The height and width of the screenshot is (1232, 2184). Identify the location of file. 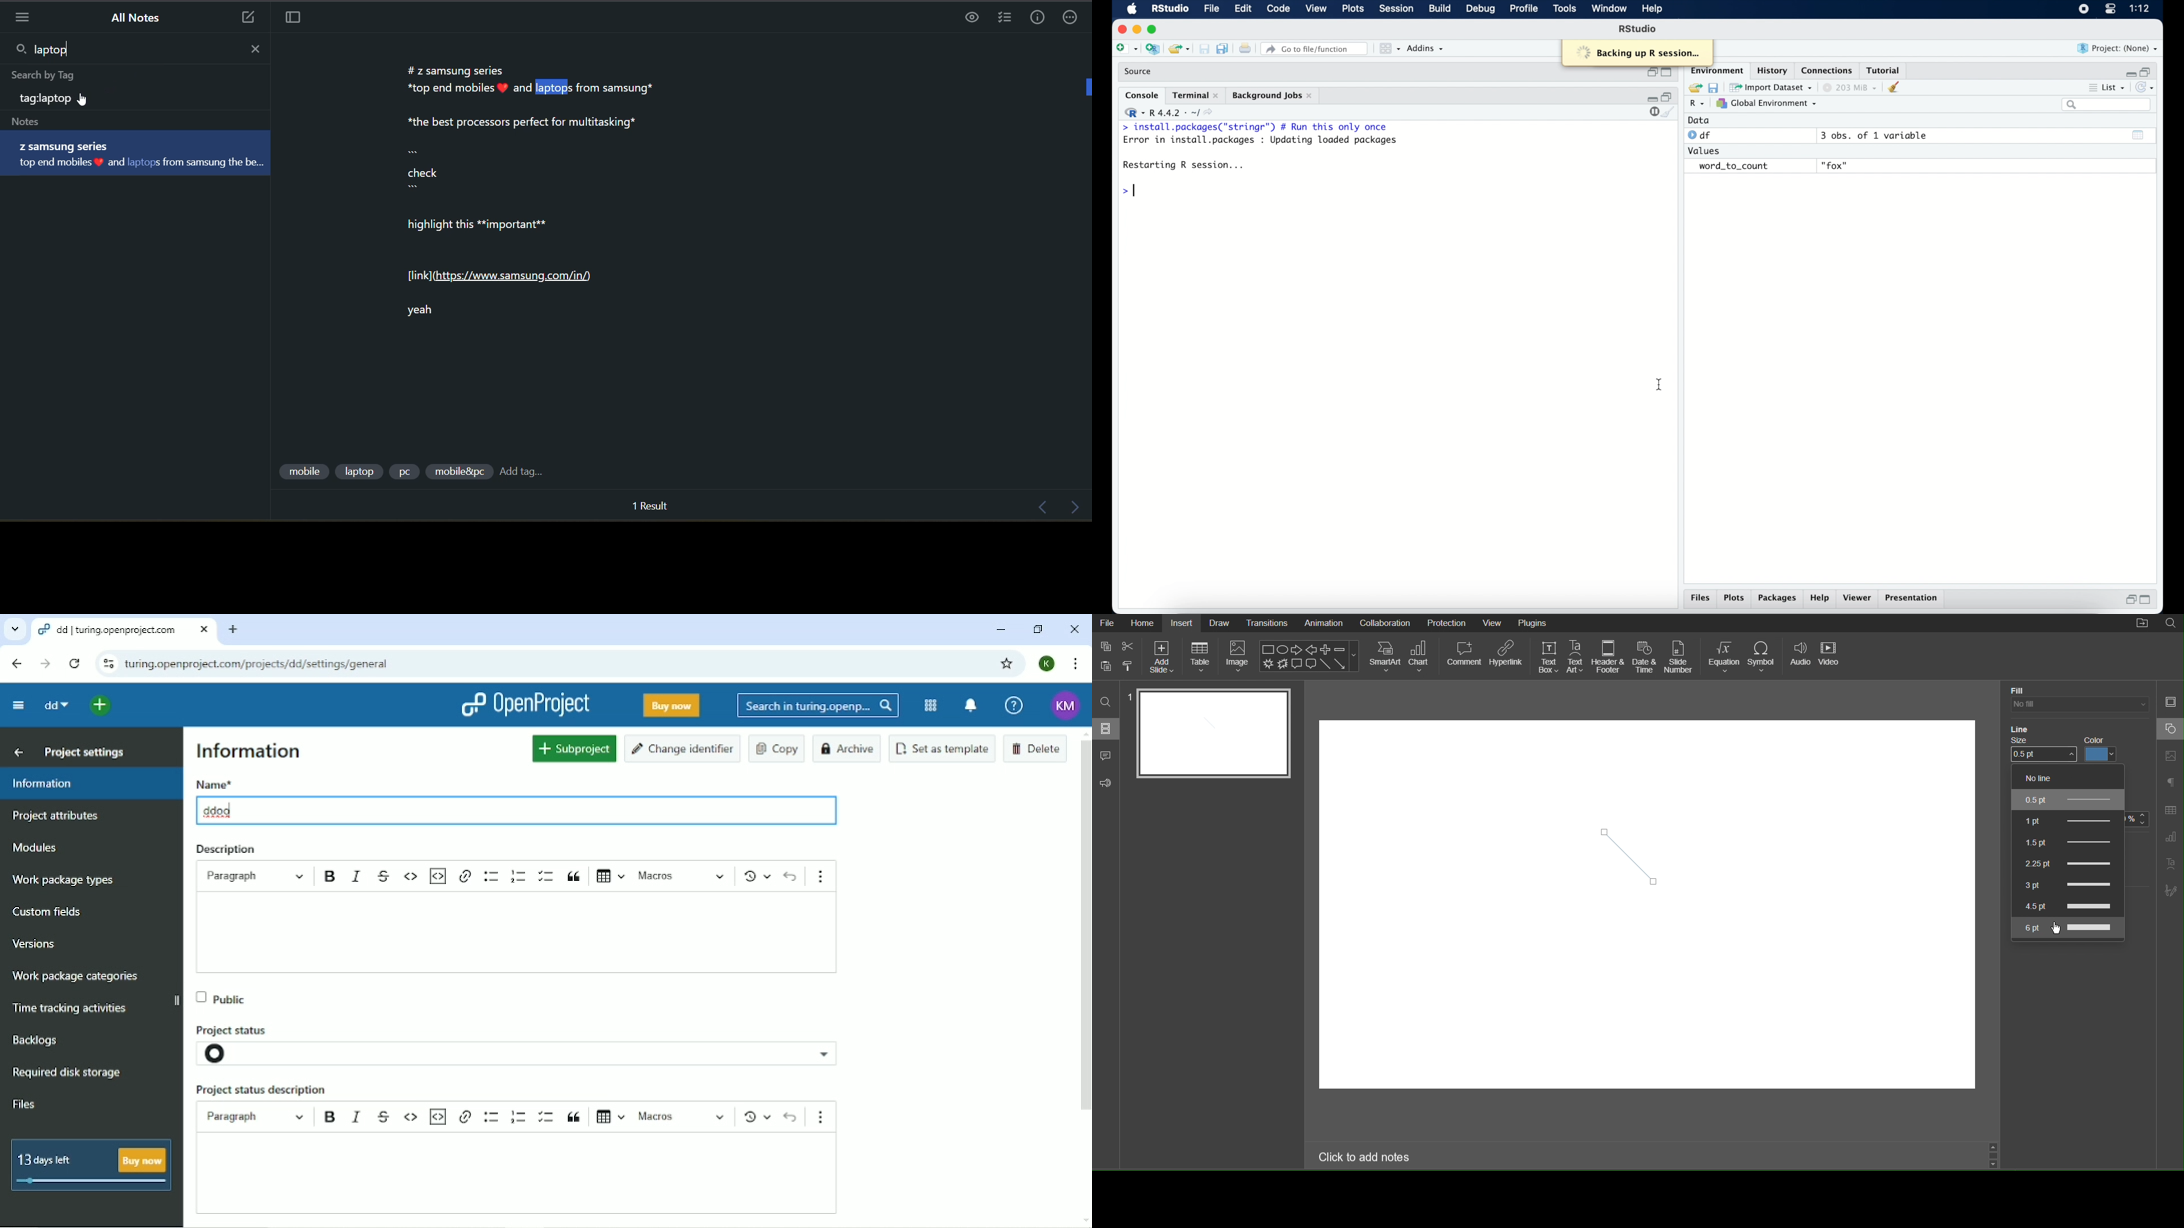
(1213, 9).